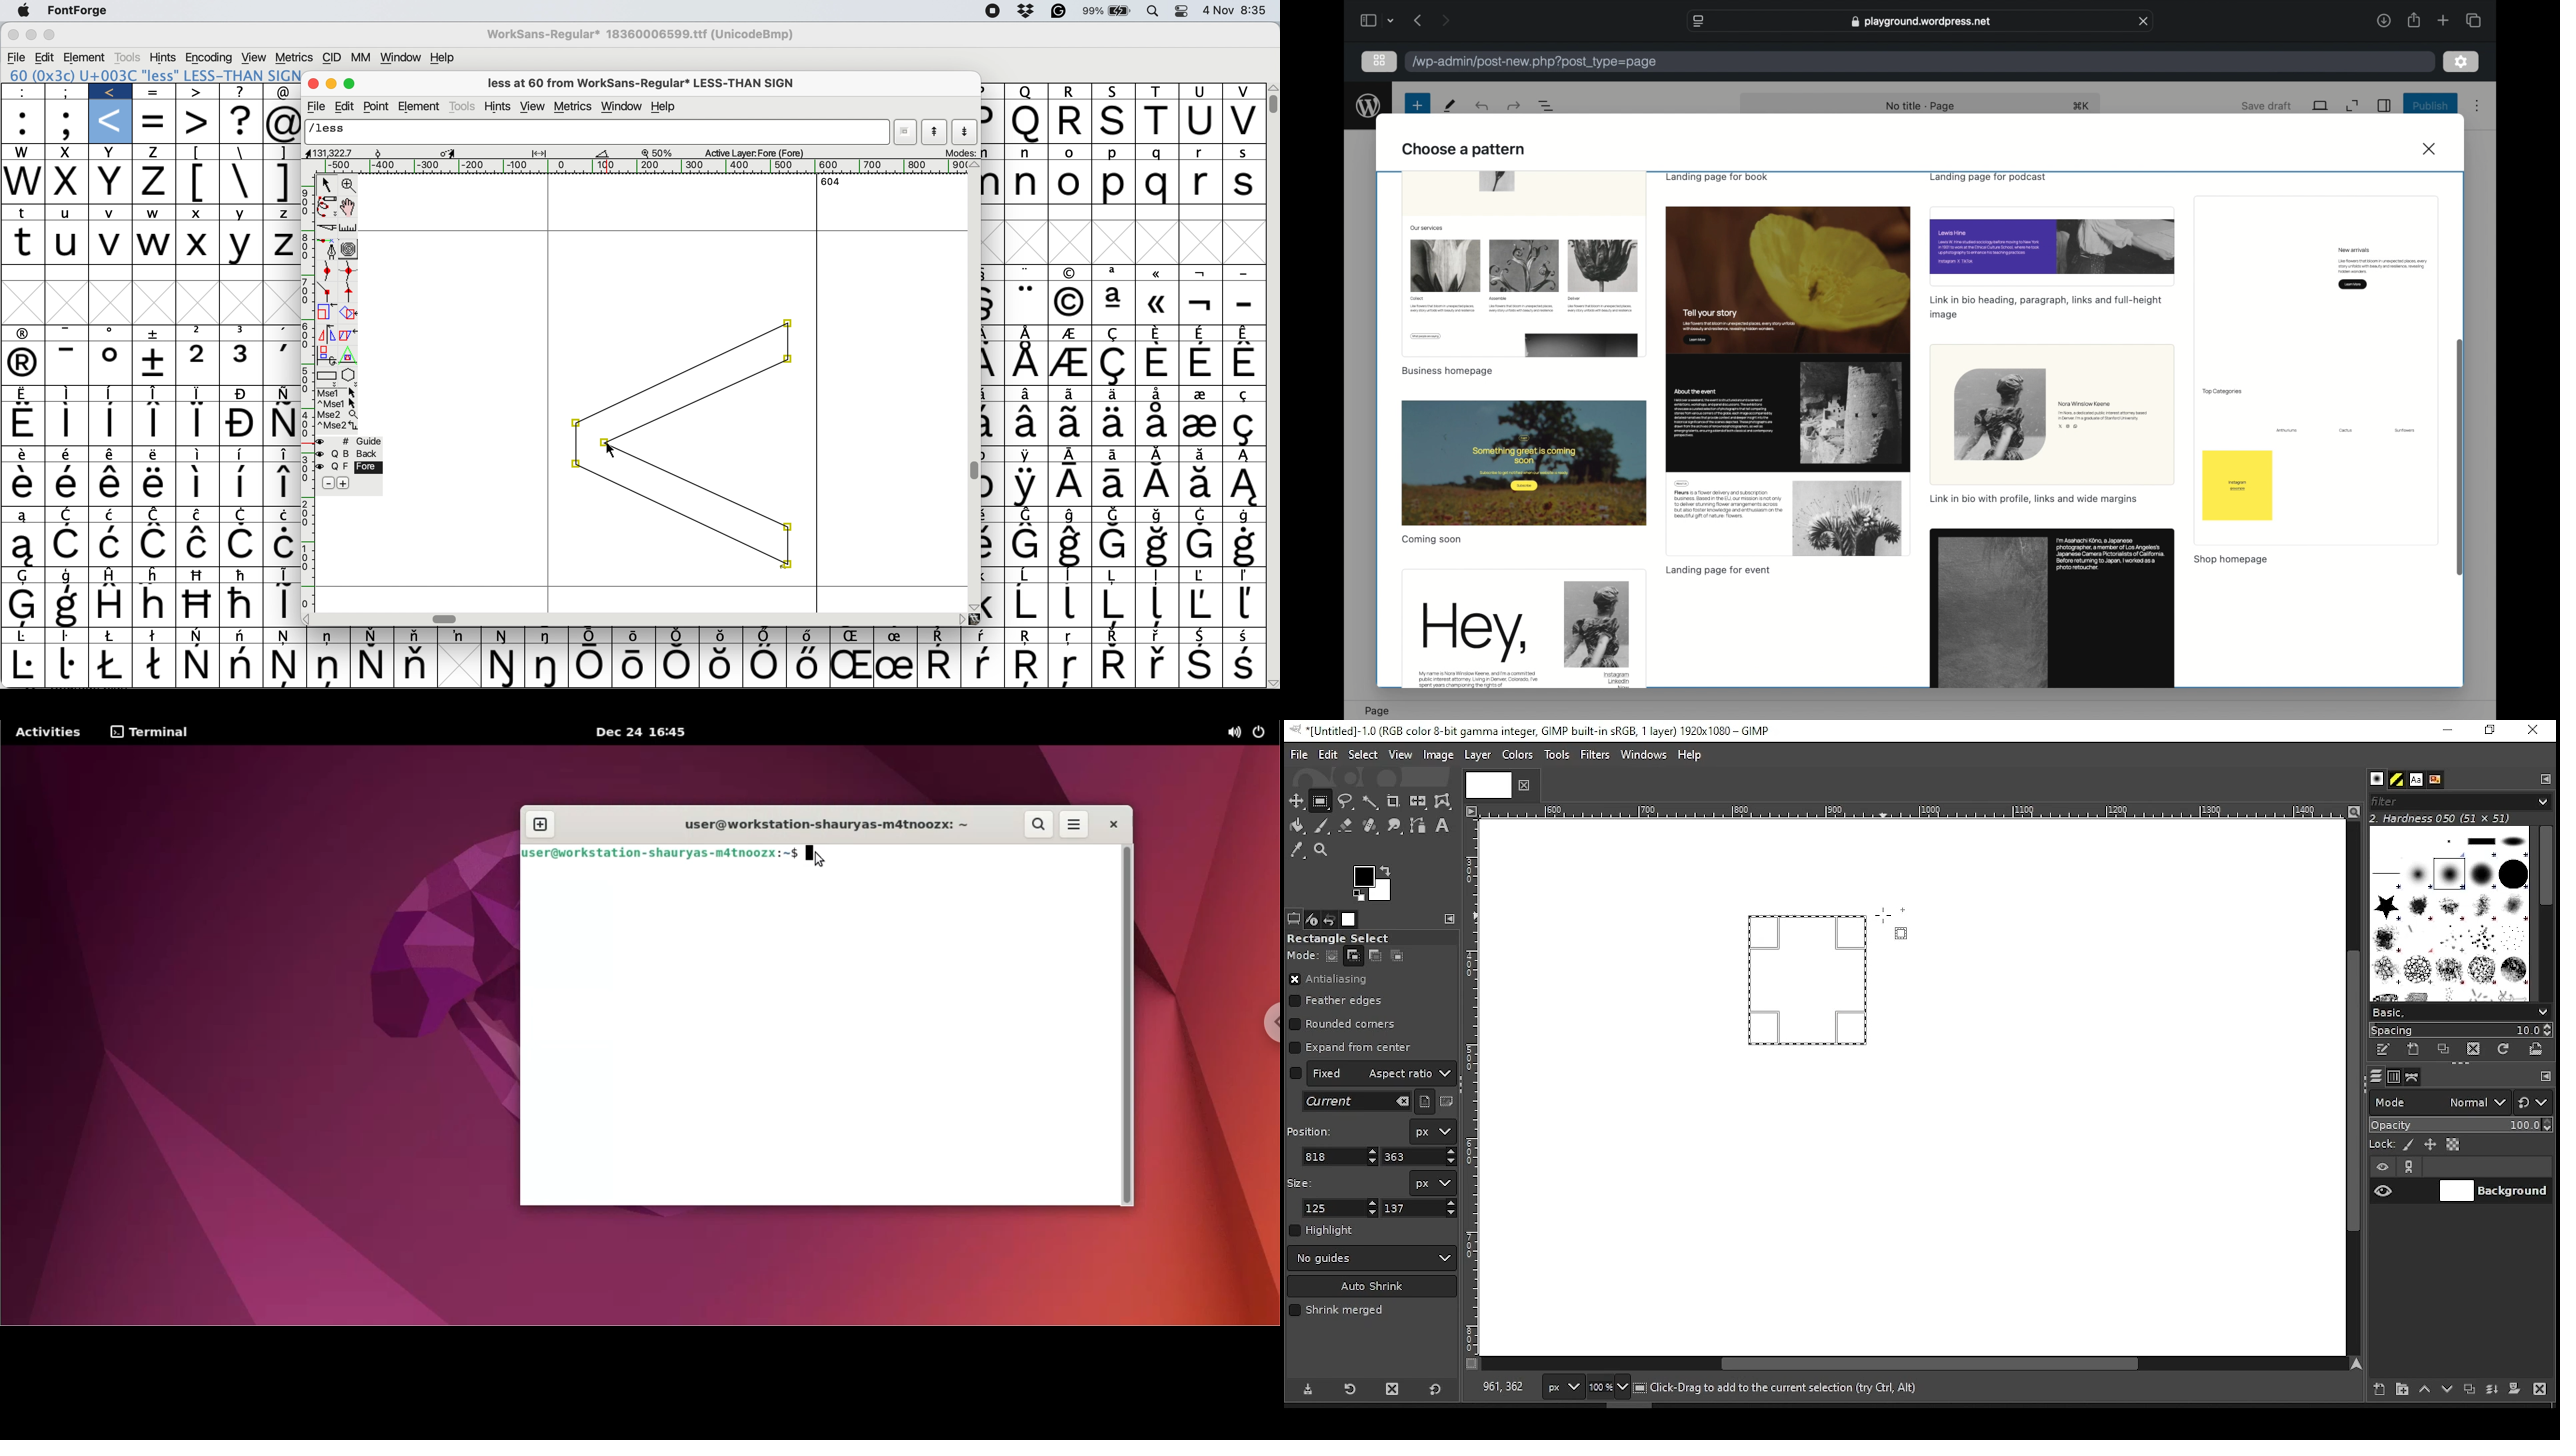 This screenshot has height=1456, width=2576. I want to click on edit, so click(348, 105).